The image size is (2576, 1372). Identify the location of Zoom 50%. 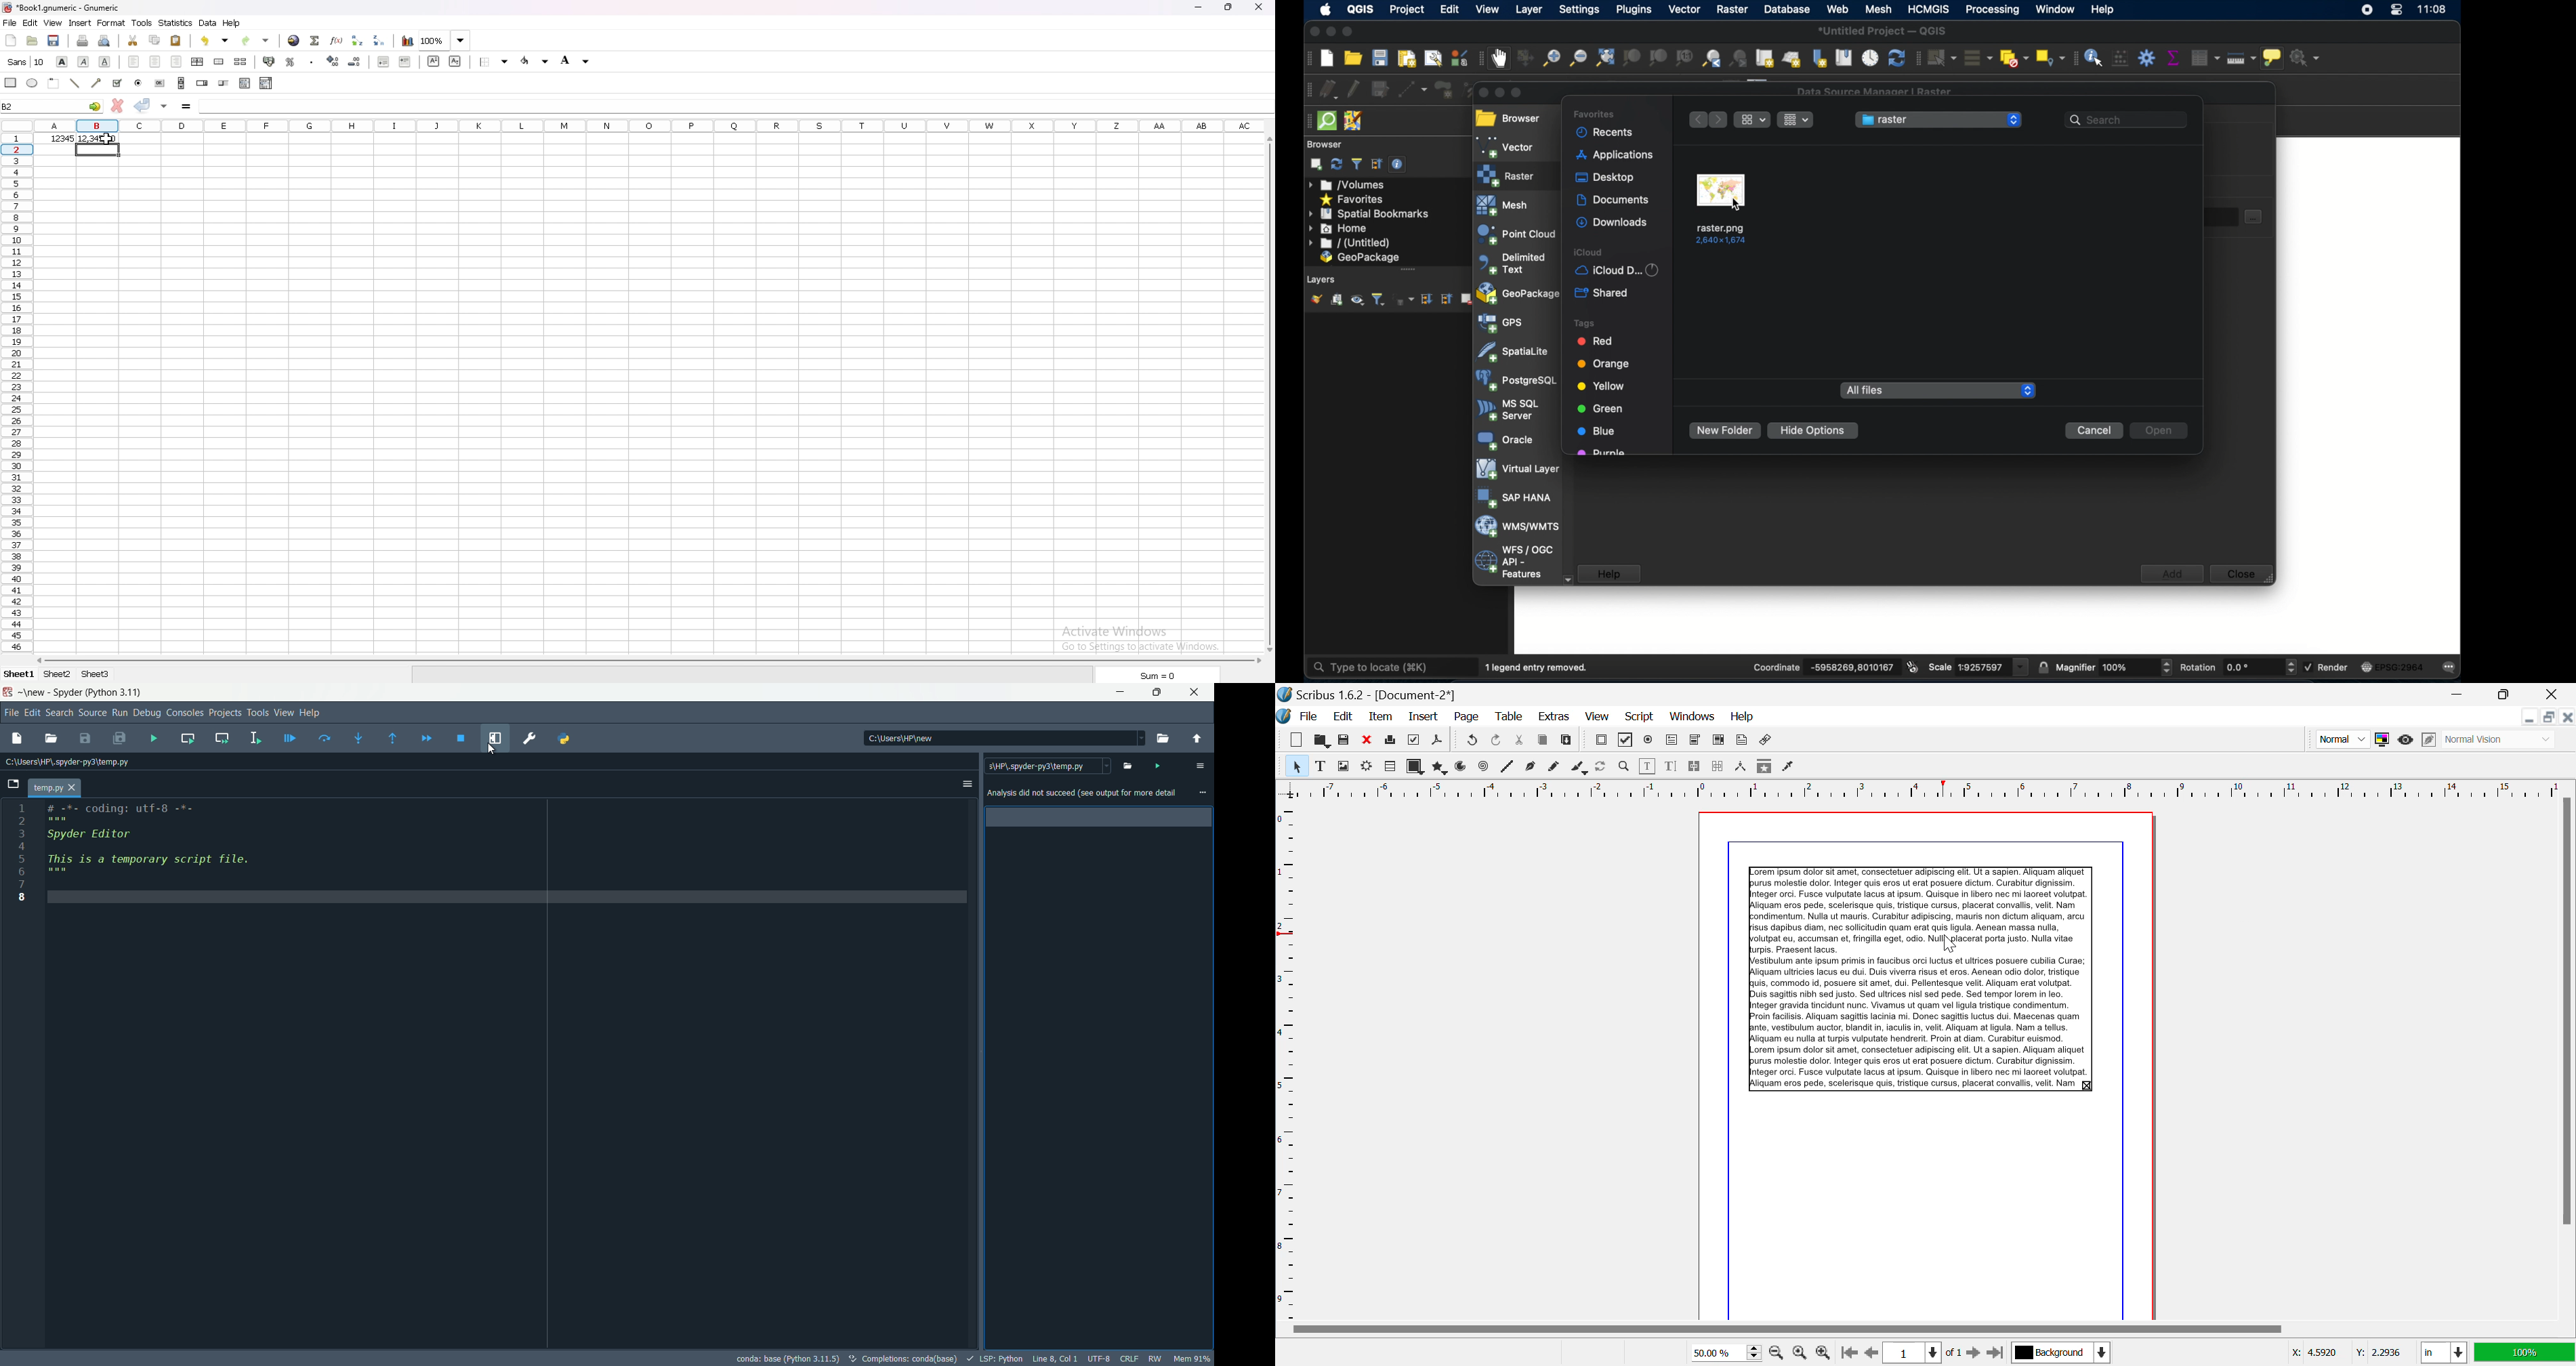
(1721, 1352).